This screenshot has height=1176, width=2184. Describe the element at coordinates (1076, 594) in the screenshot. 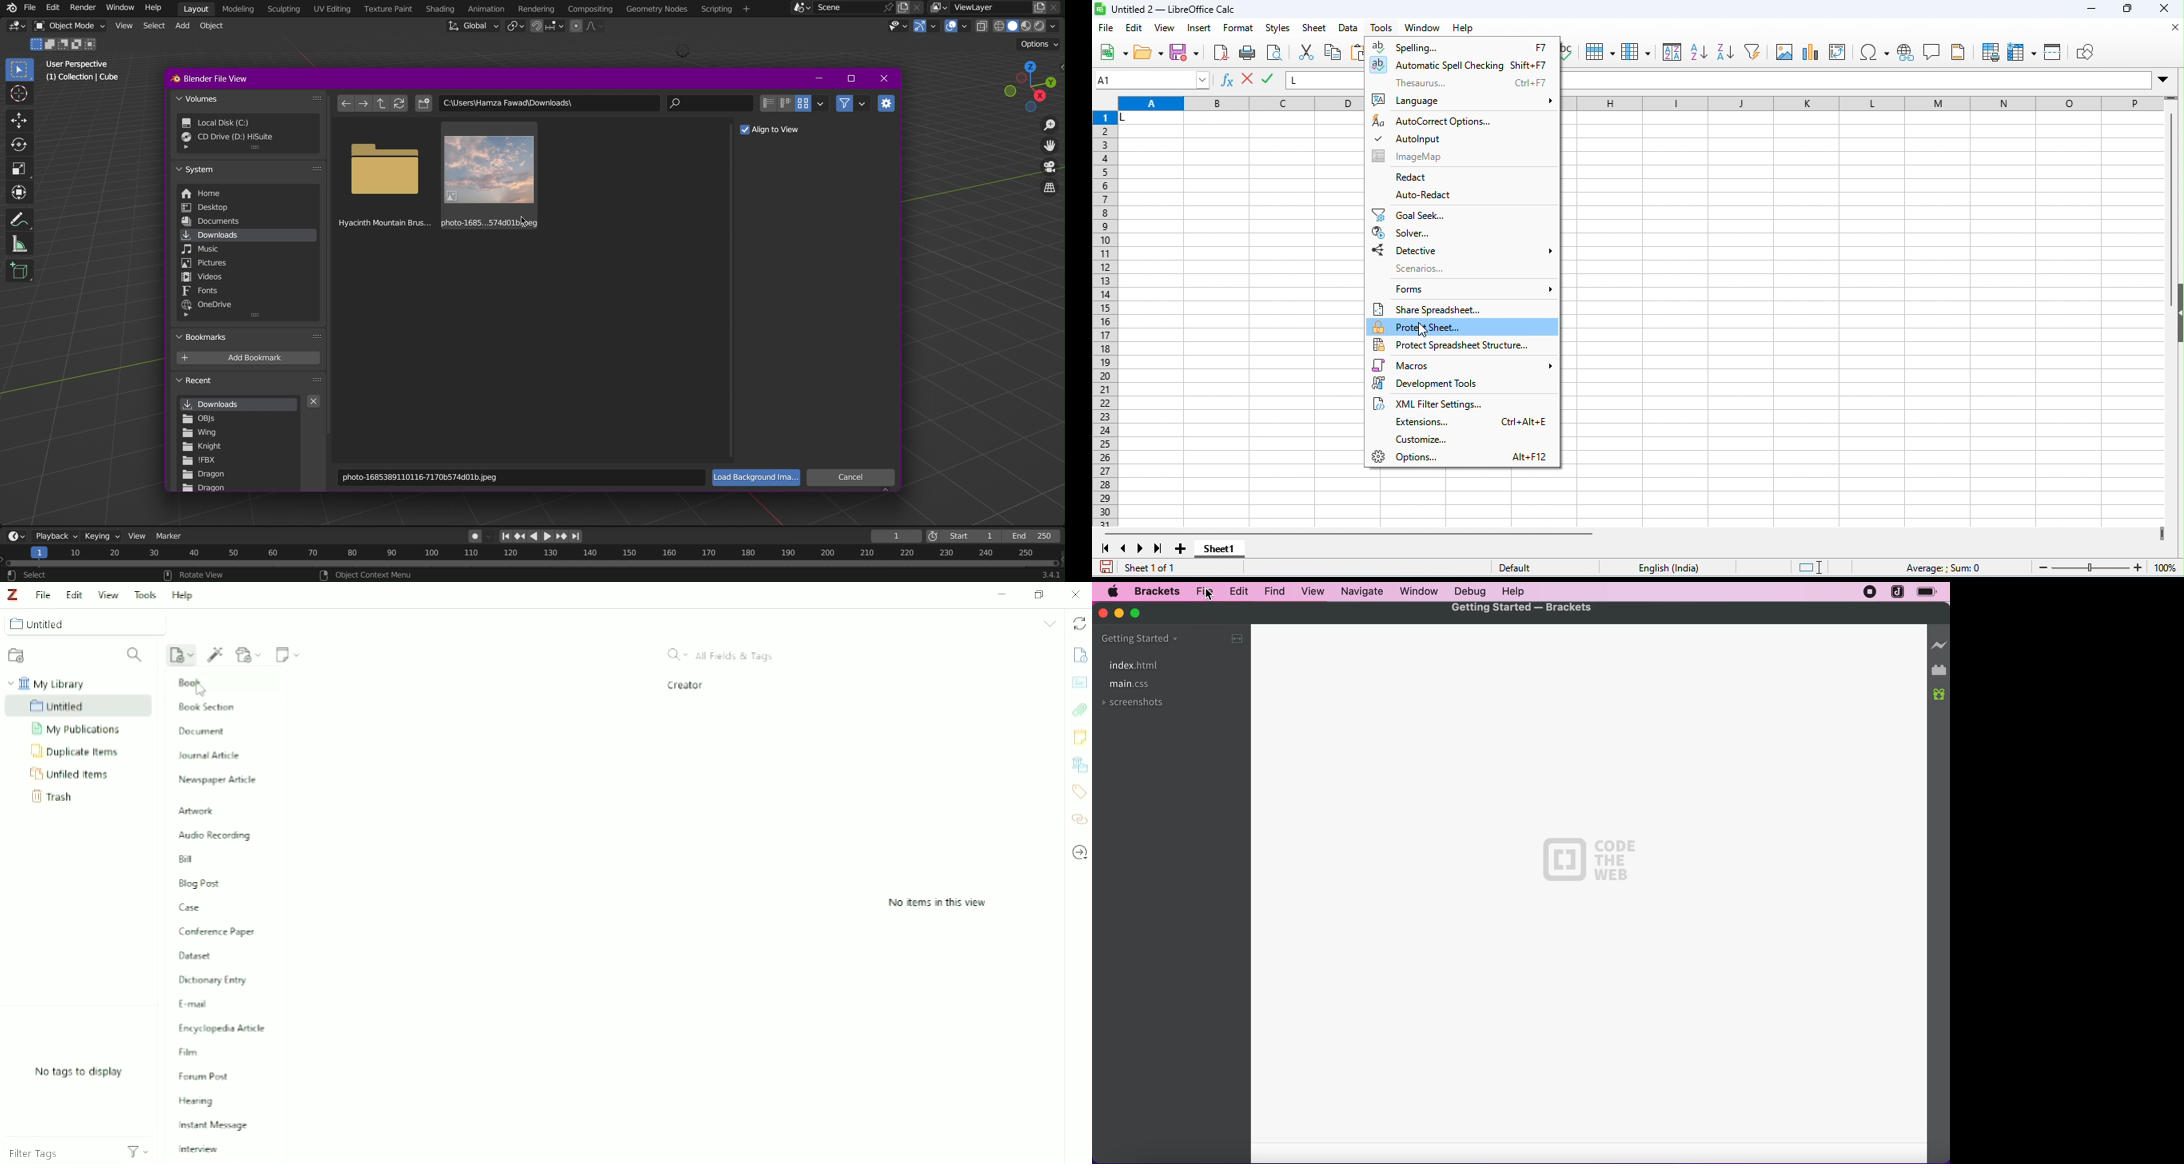

I see `Close` at that location.